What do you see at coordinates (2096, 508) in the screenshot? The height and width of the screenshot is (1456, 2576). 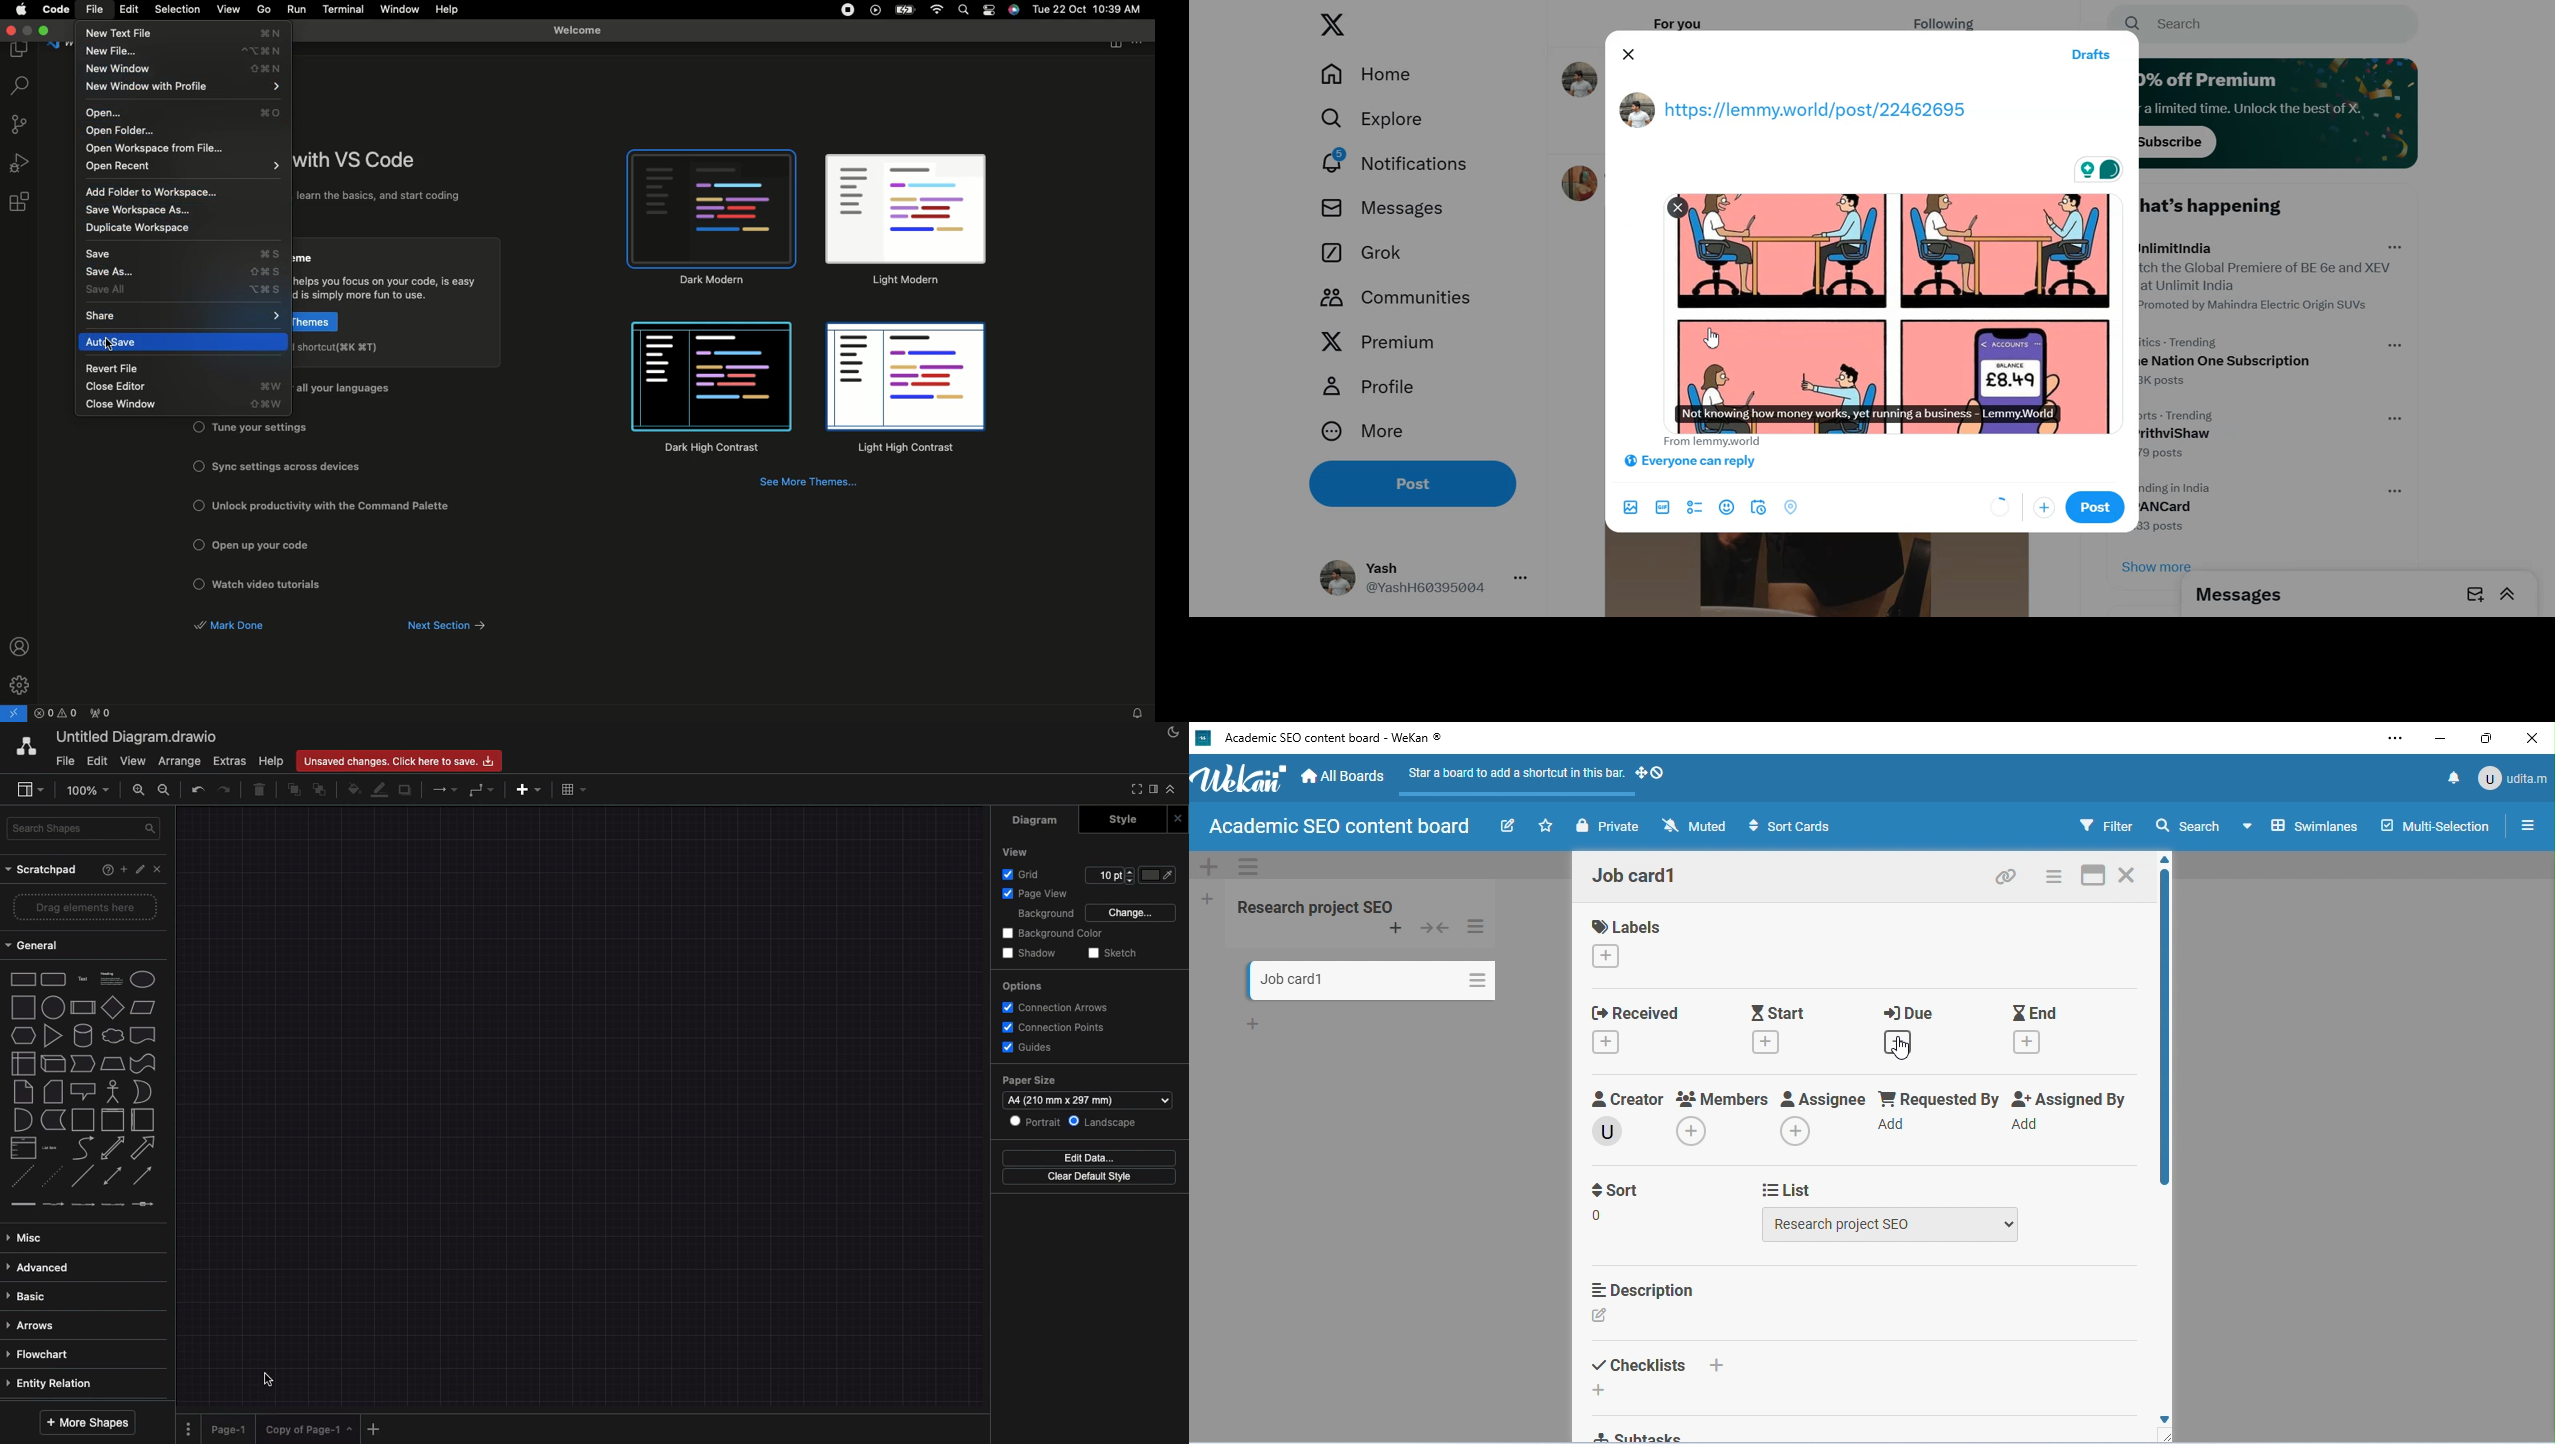 I see `Post` at bounding box center [2096, 508].